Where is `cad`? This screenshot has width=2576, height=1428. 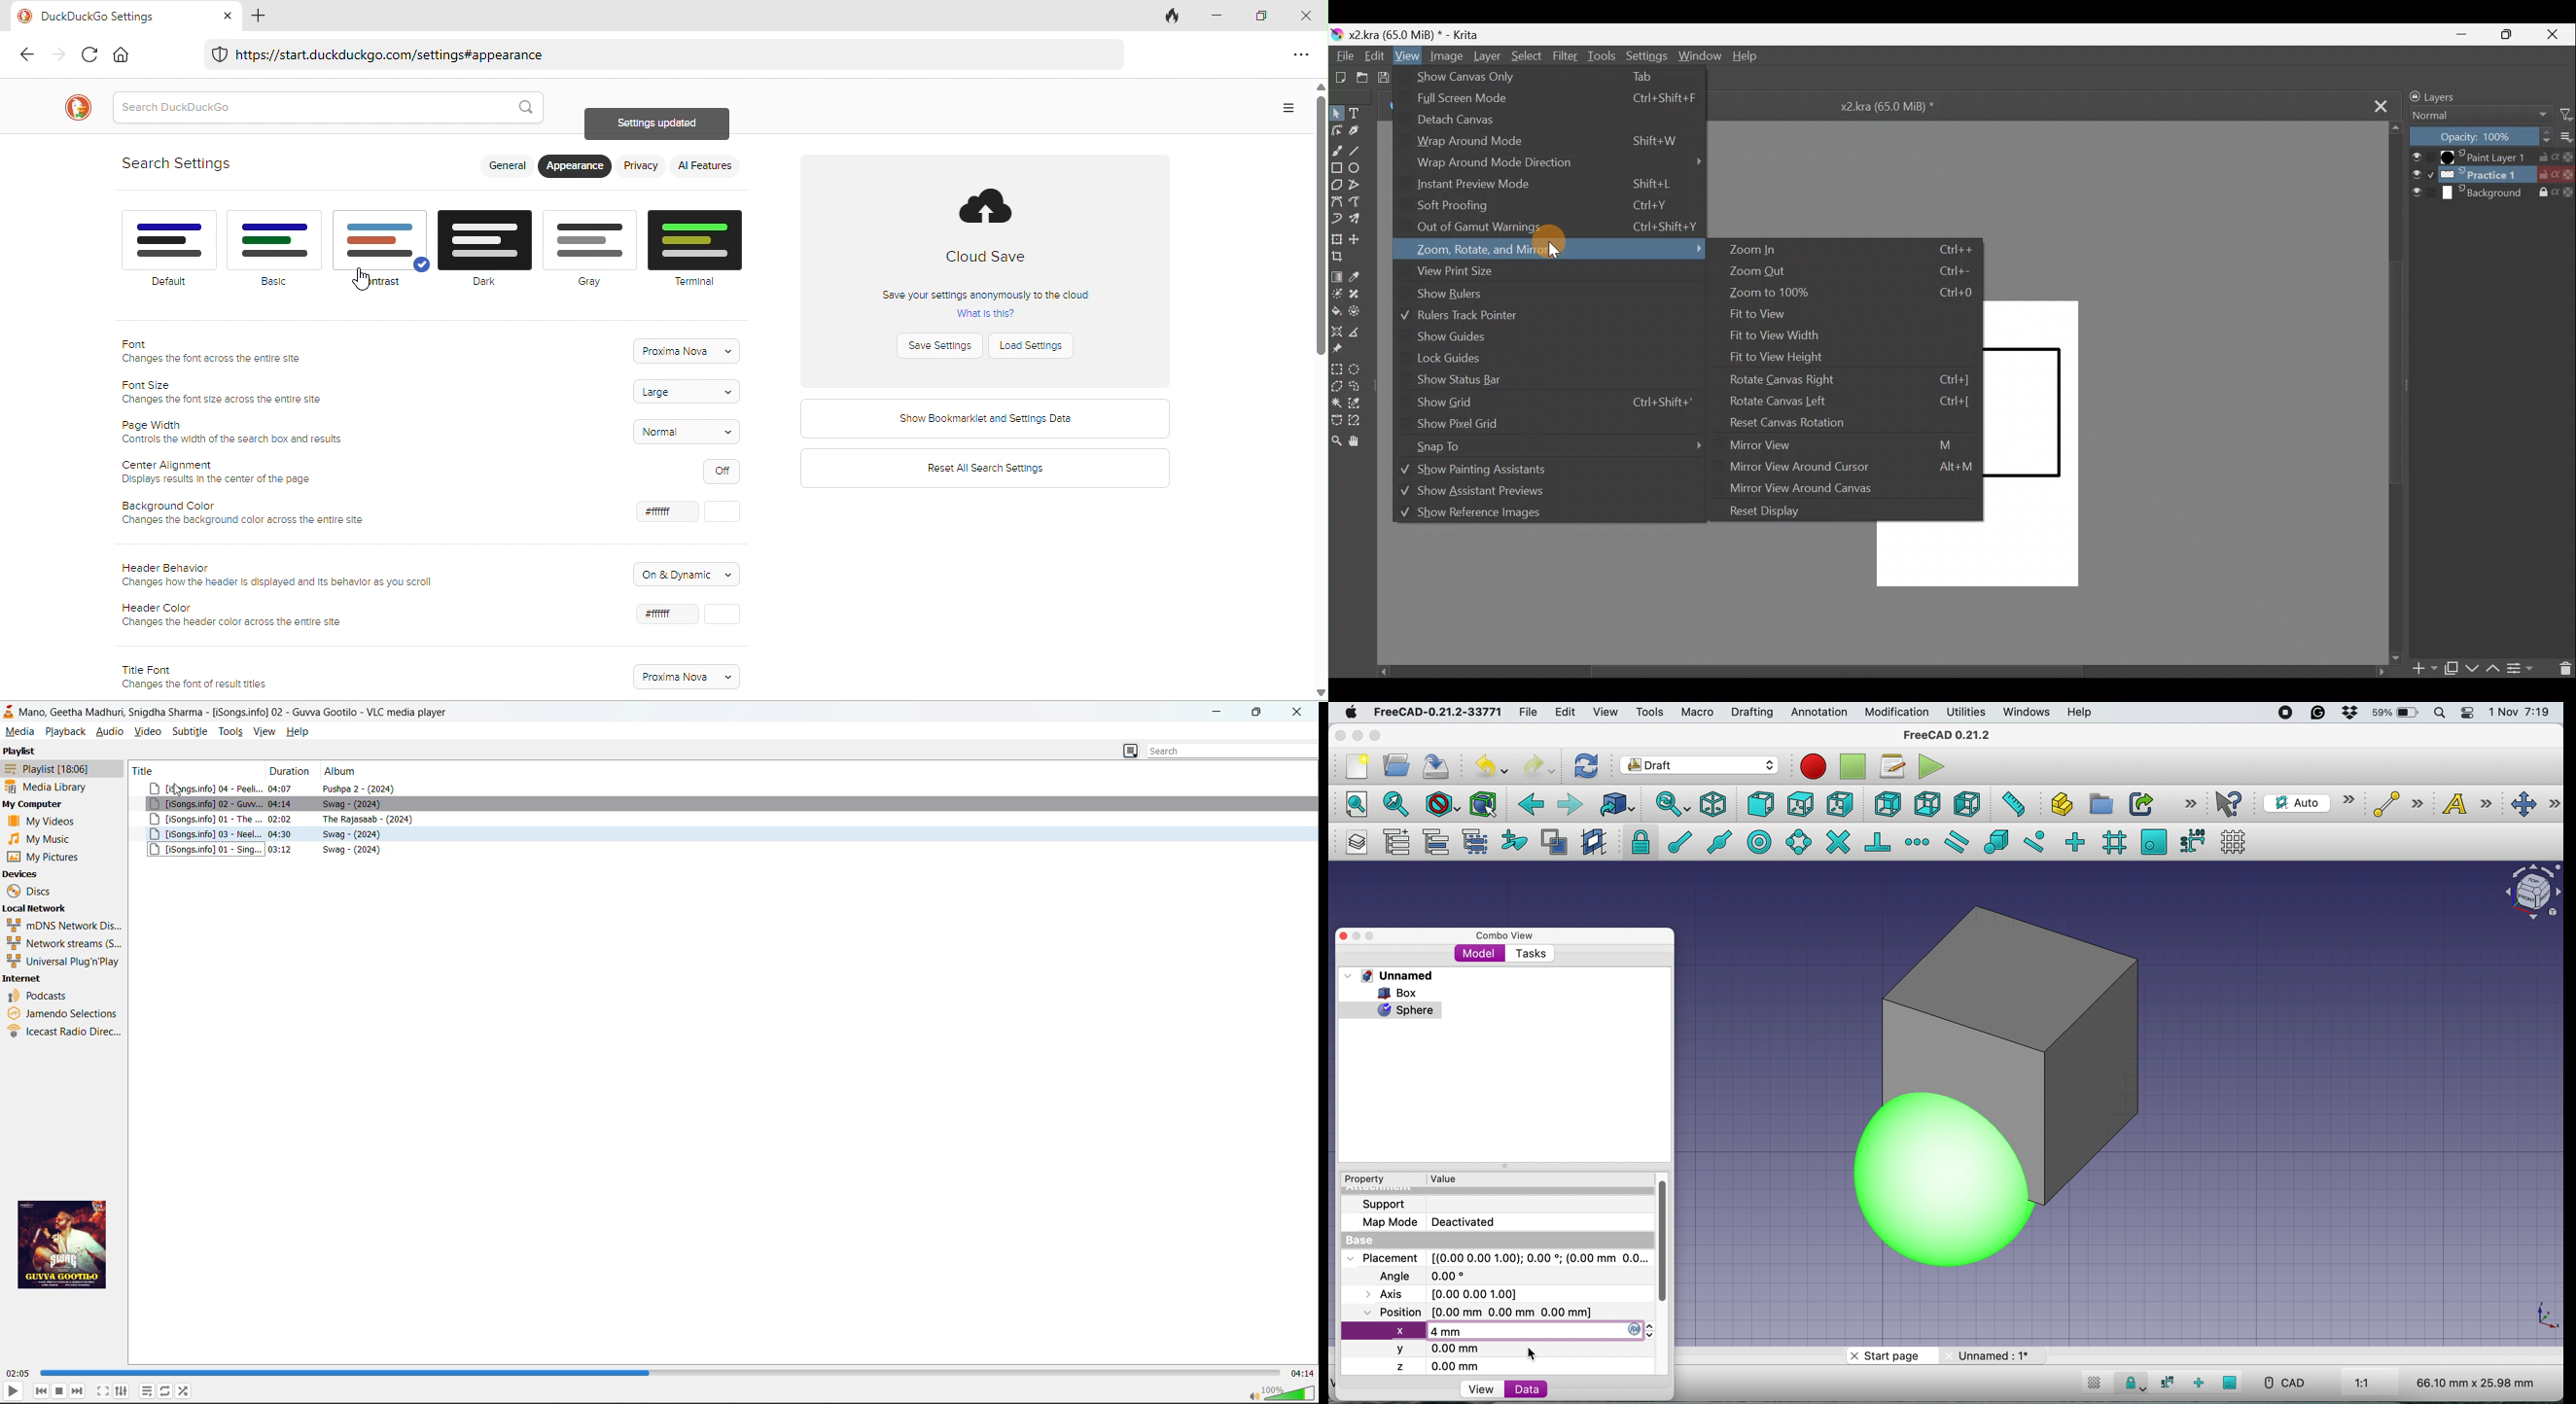 cad is located at coordinates (2284, 1383).